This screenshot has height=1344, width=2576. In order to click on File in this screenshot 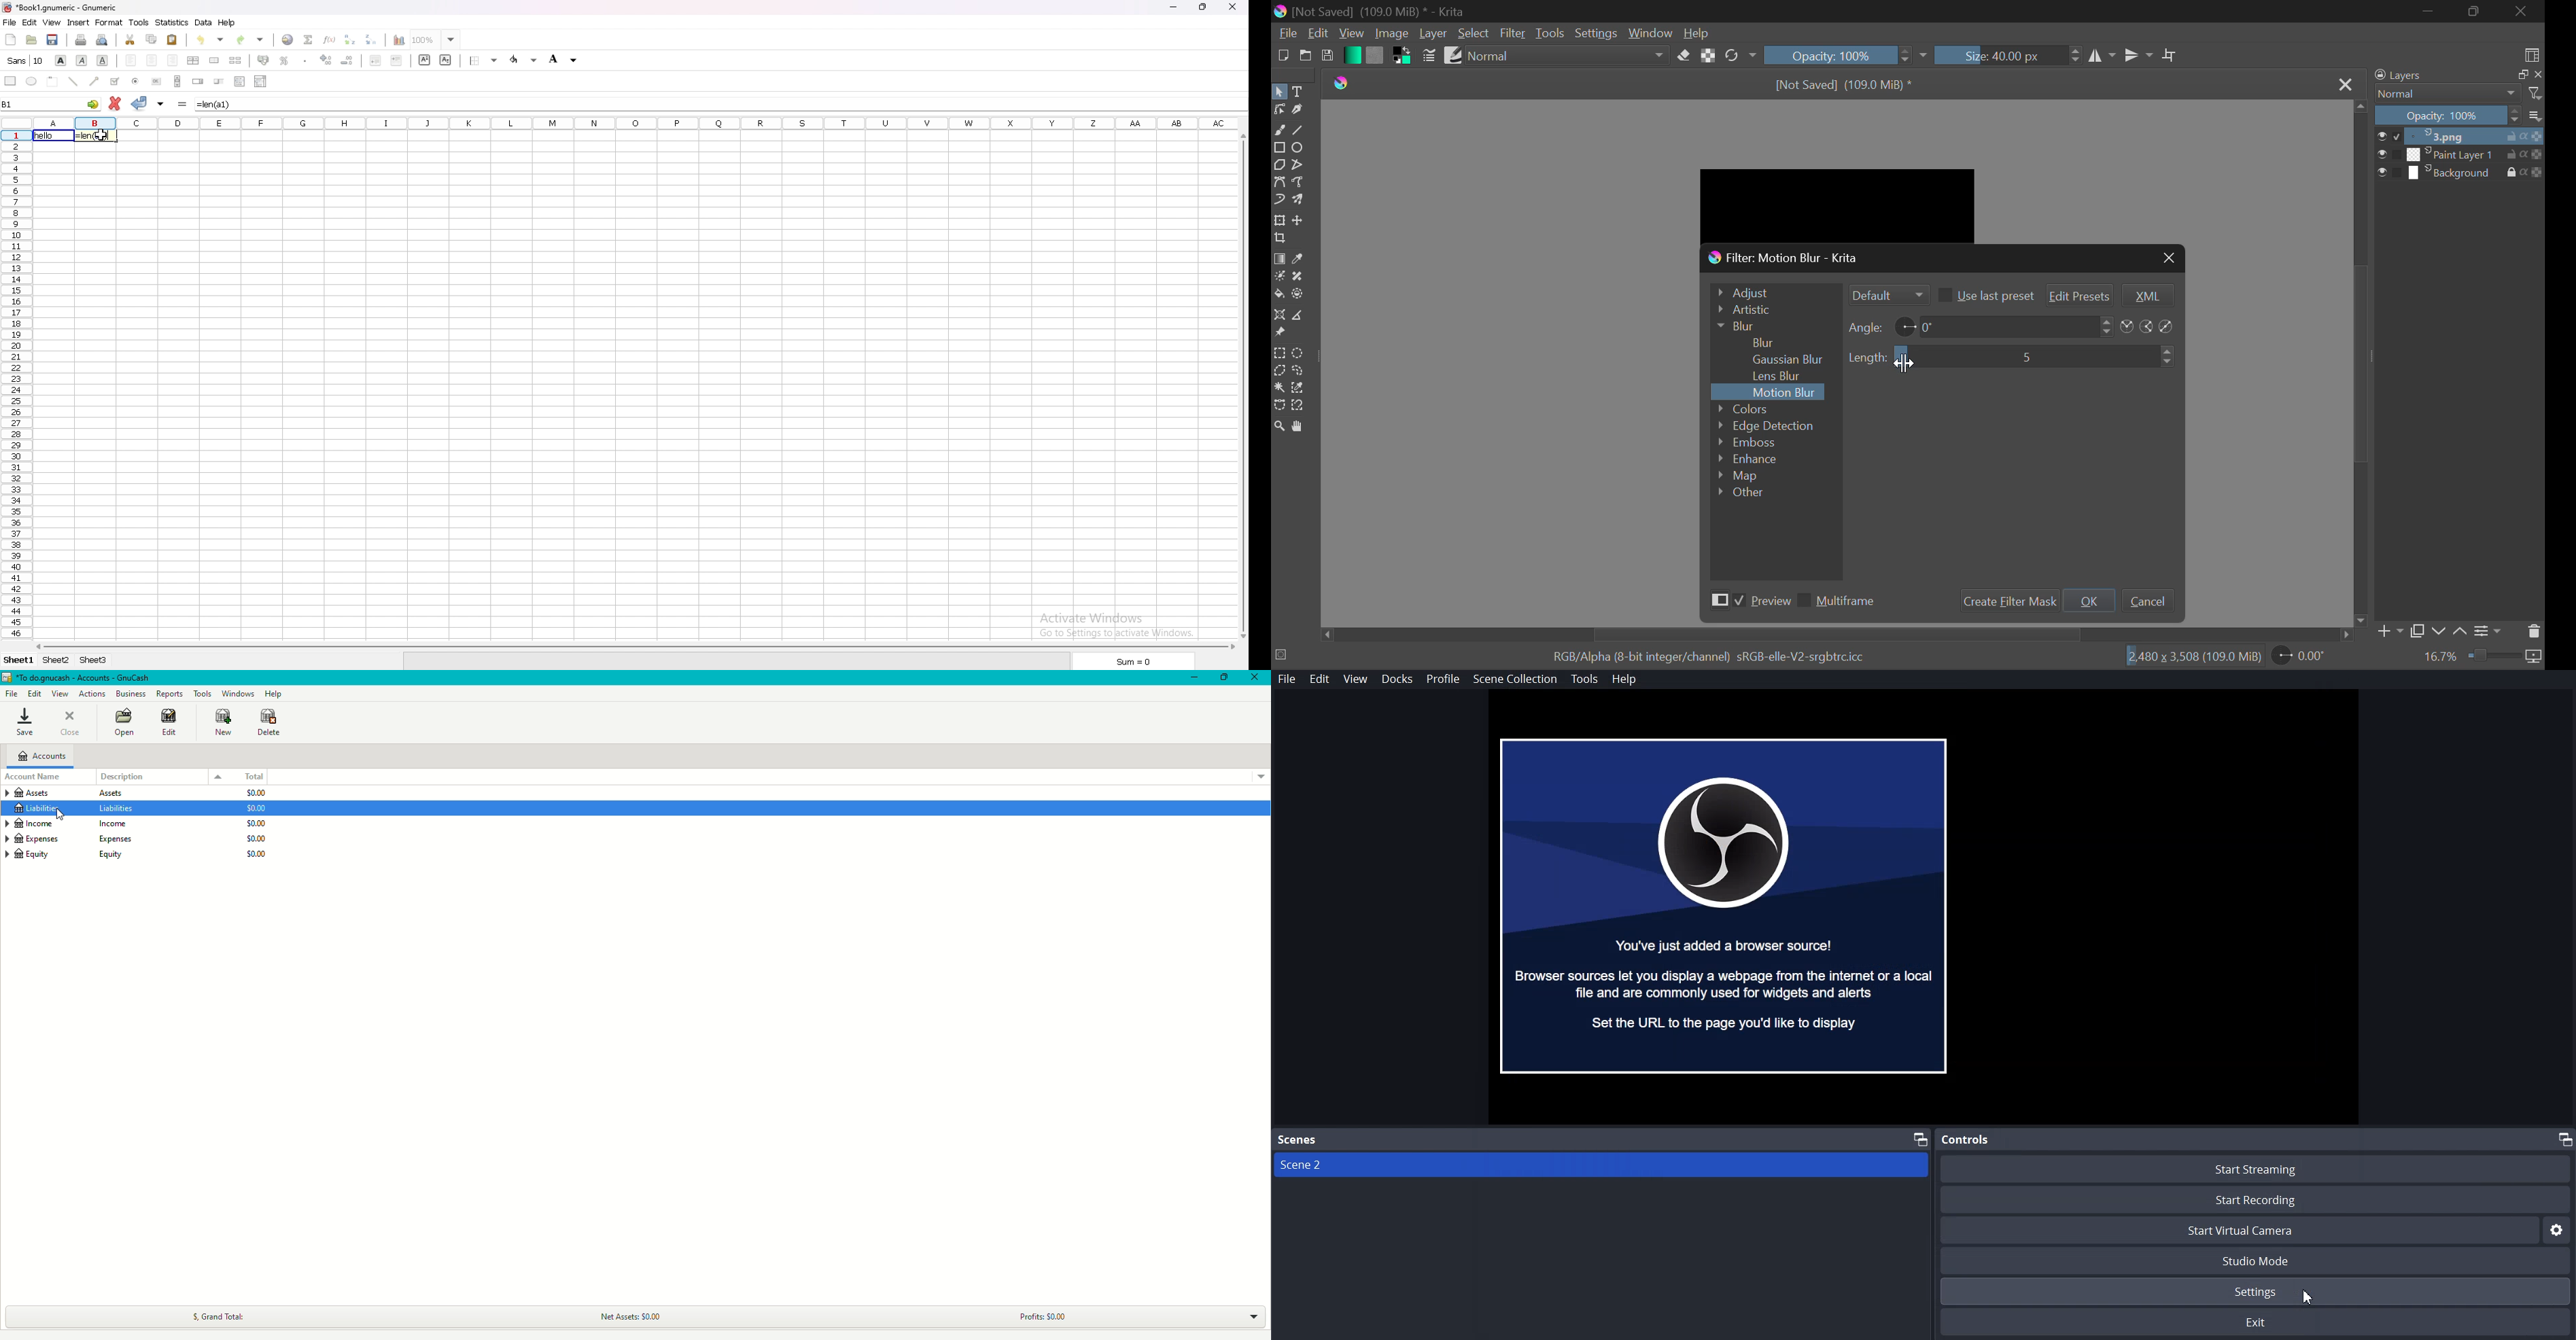, I will do `click(1287, 679)`.